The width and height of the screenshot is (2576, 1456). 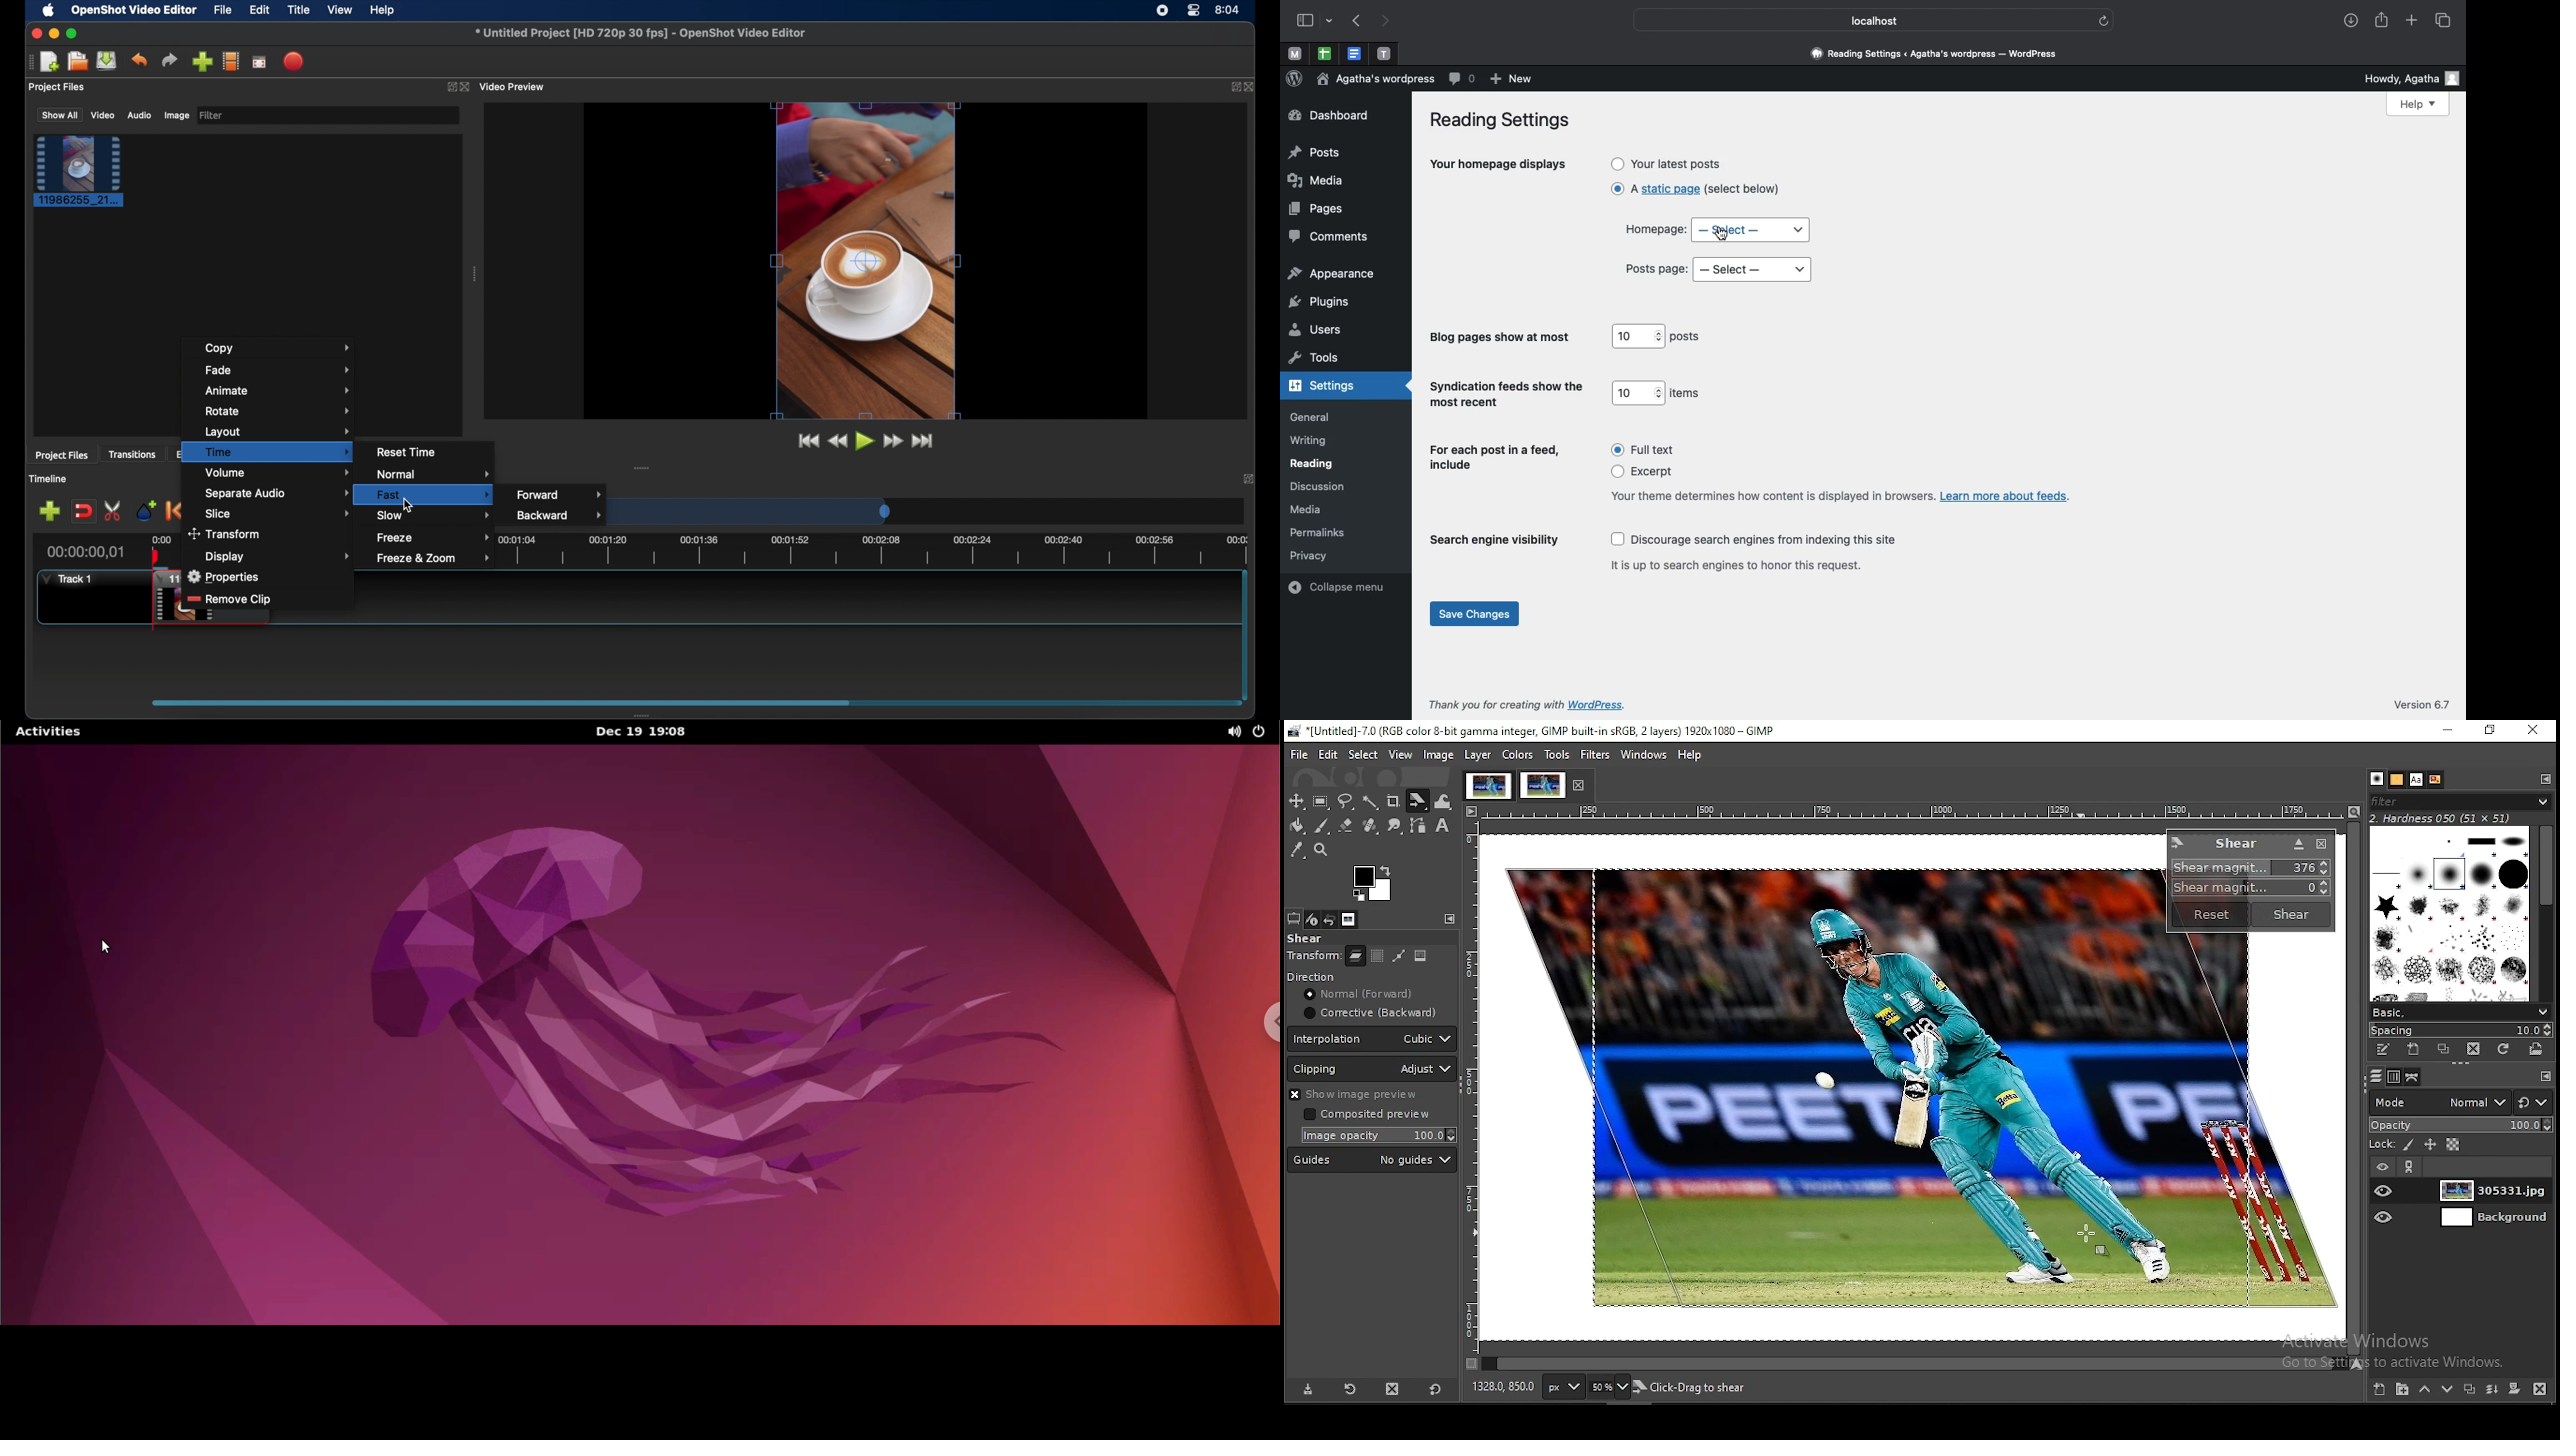 What do you see at coordinates (2490, 1191) in the screenshot?
I see `layer` at bounding box center [2490, 1191].